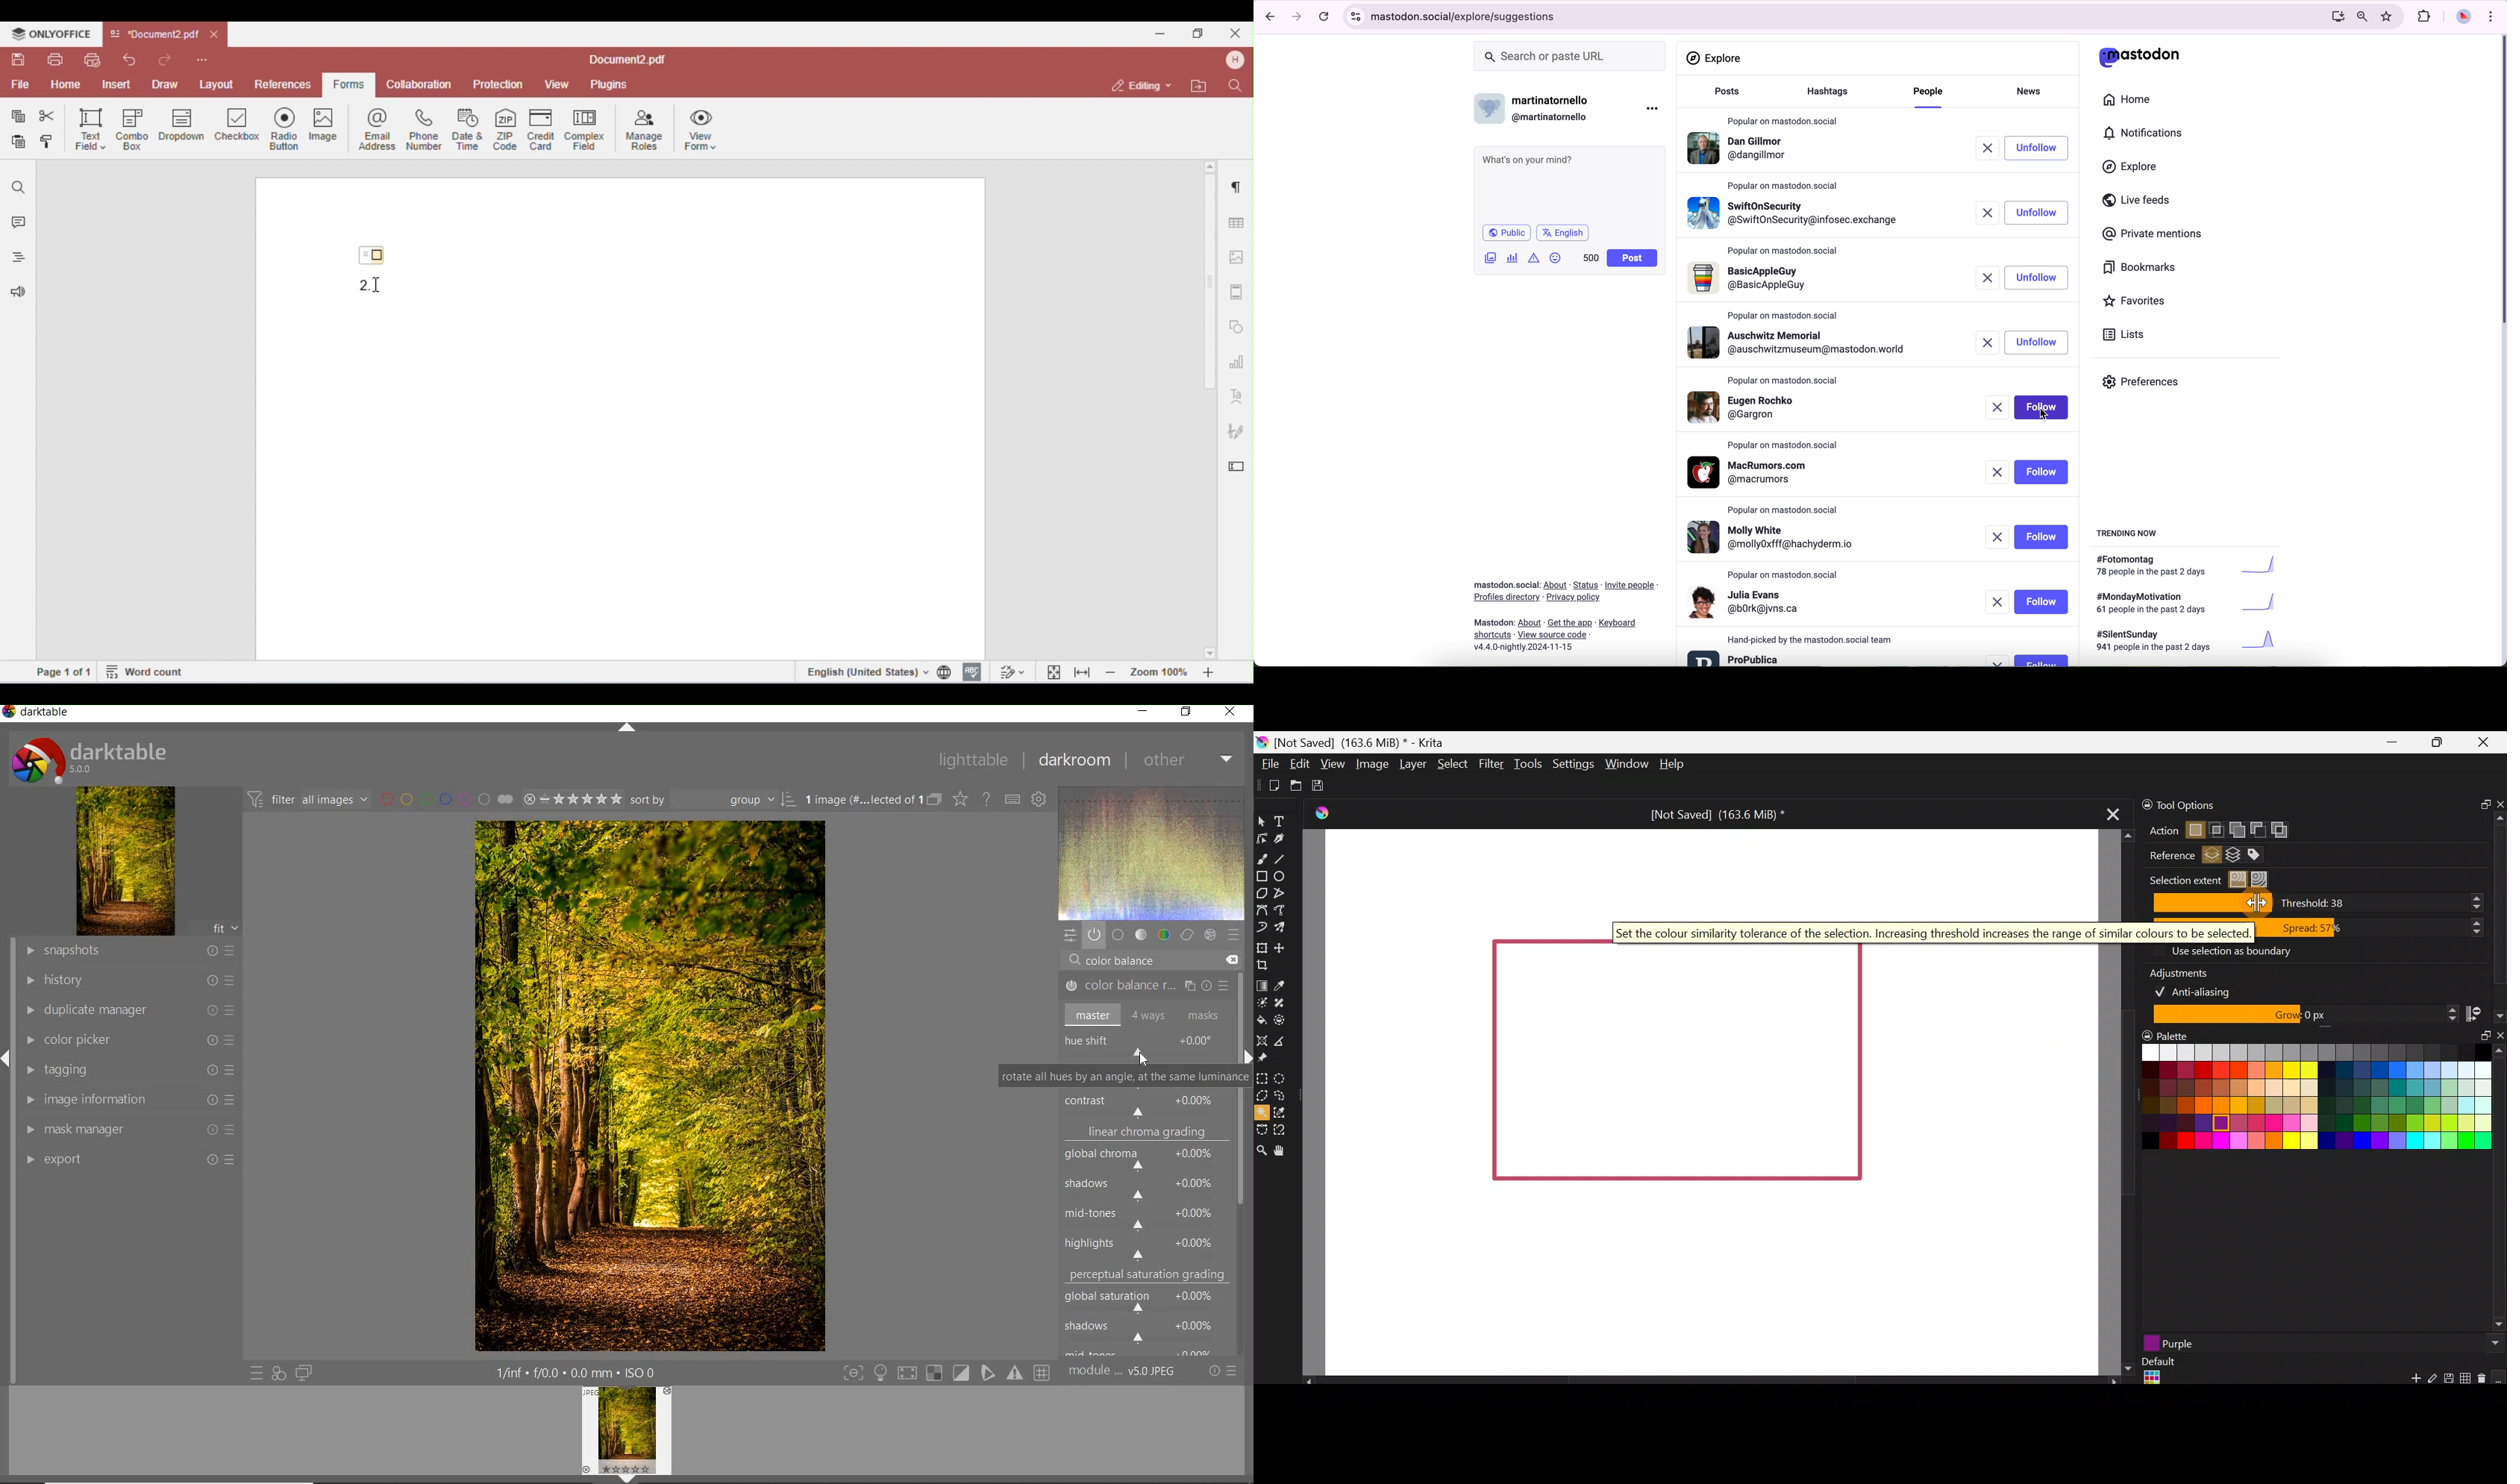 This screenshot has width=2520, height=1484. What do you see at coordinates (1796, 211) in the screenshot?
I see `profile` at bounding box center [1796, 211].